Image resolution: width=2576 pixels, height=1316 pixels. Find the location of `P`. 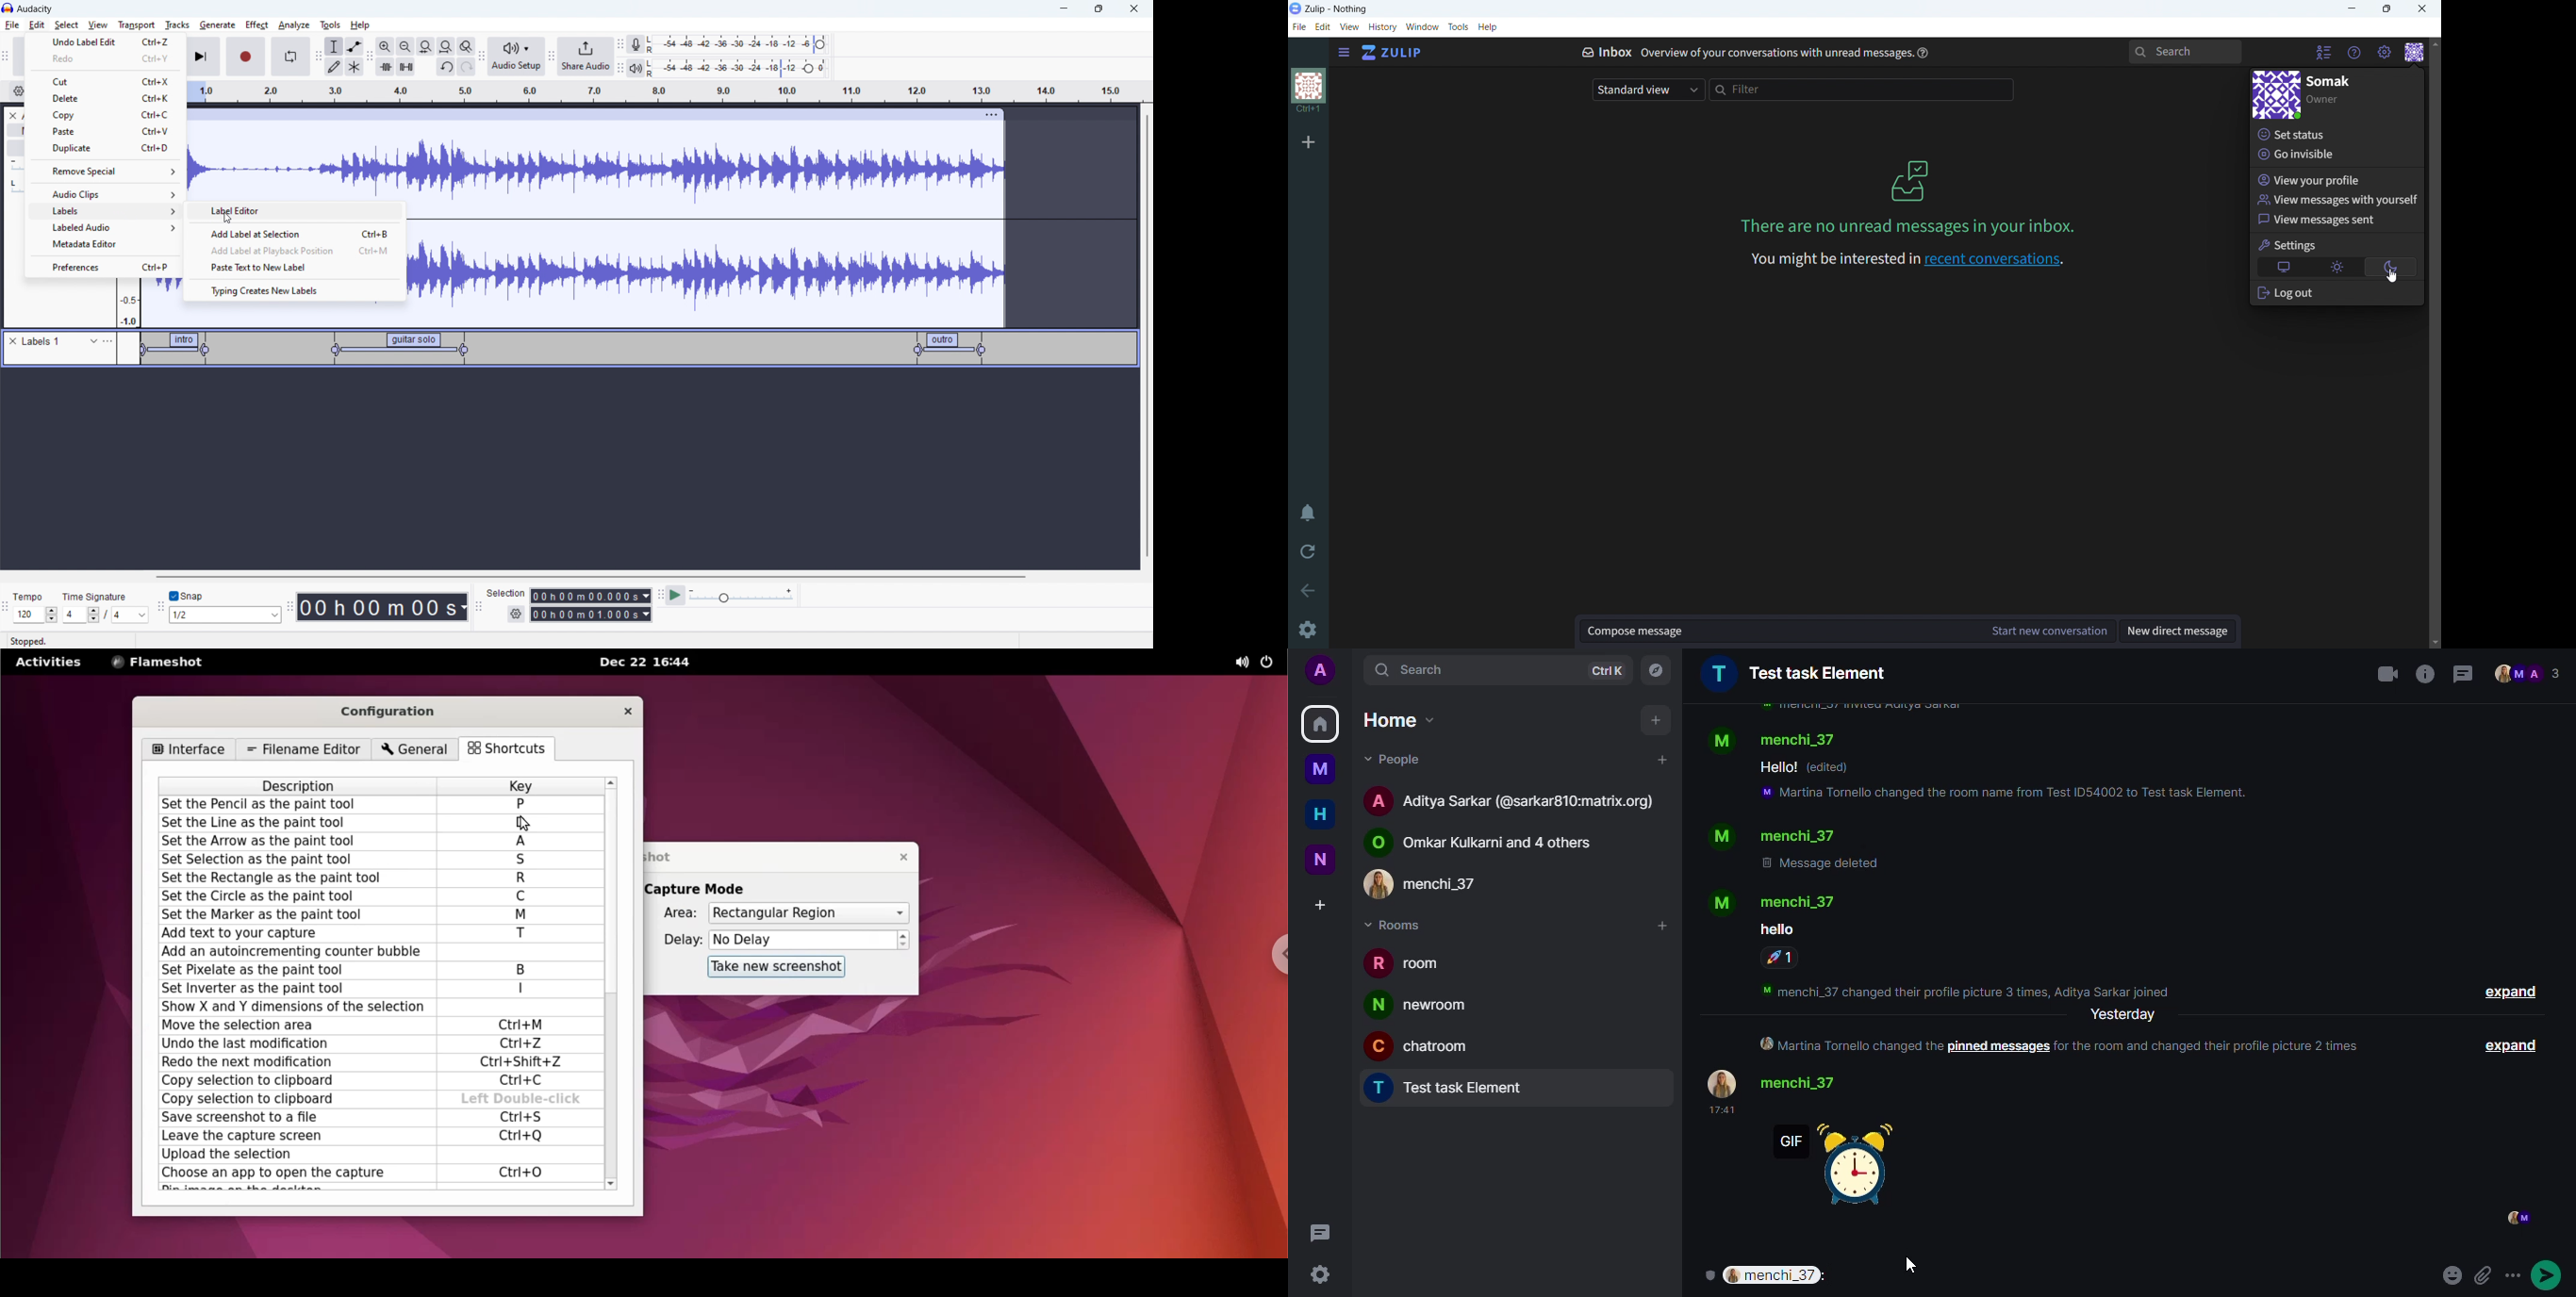

P is located at coordinates (520, 804).